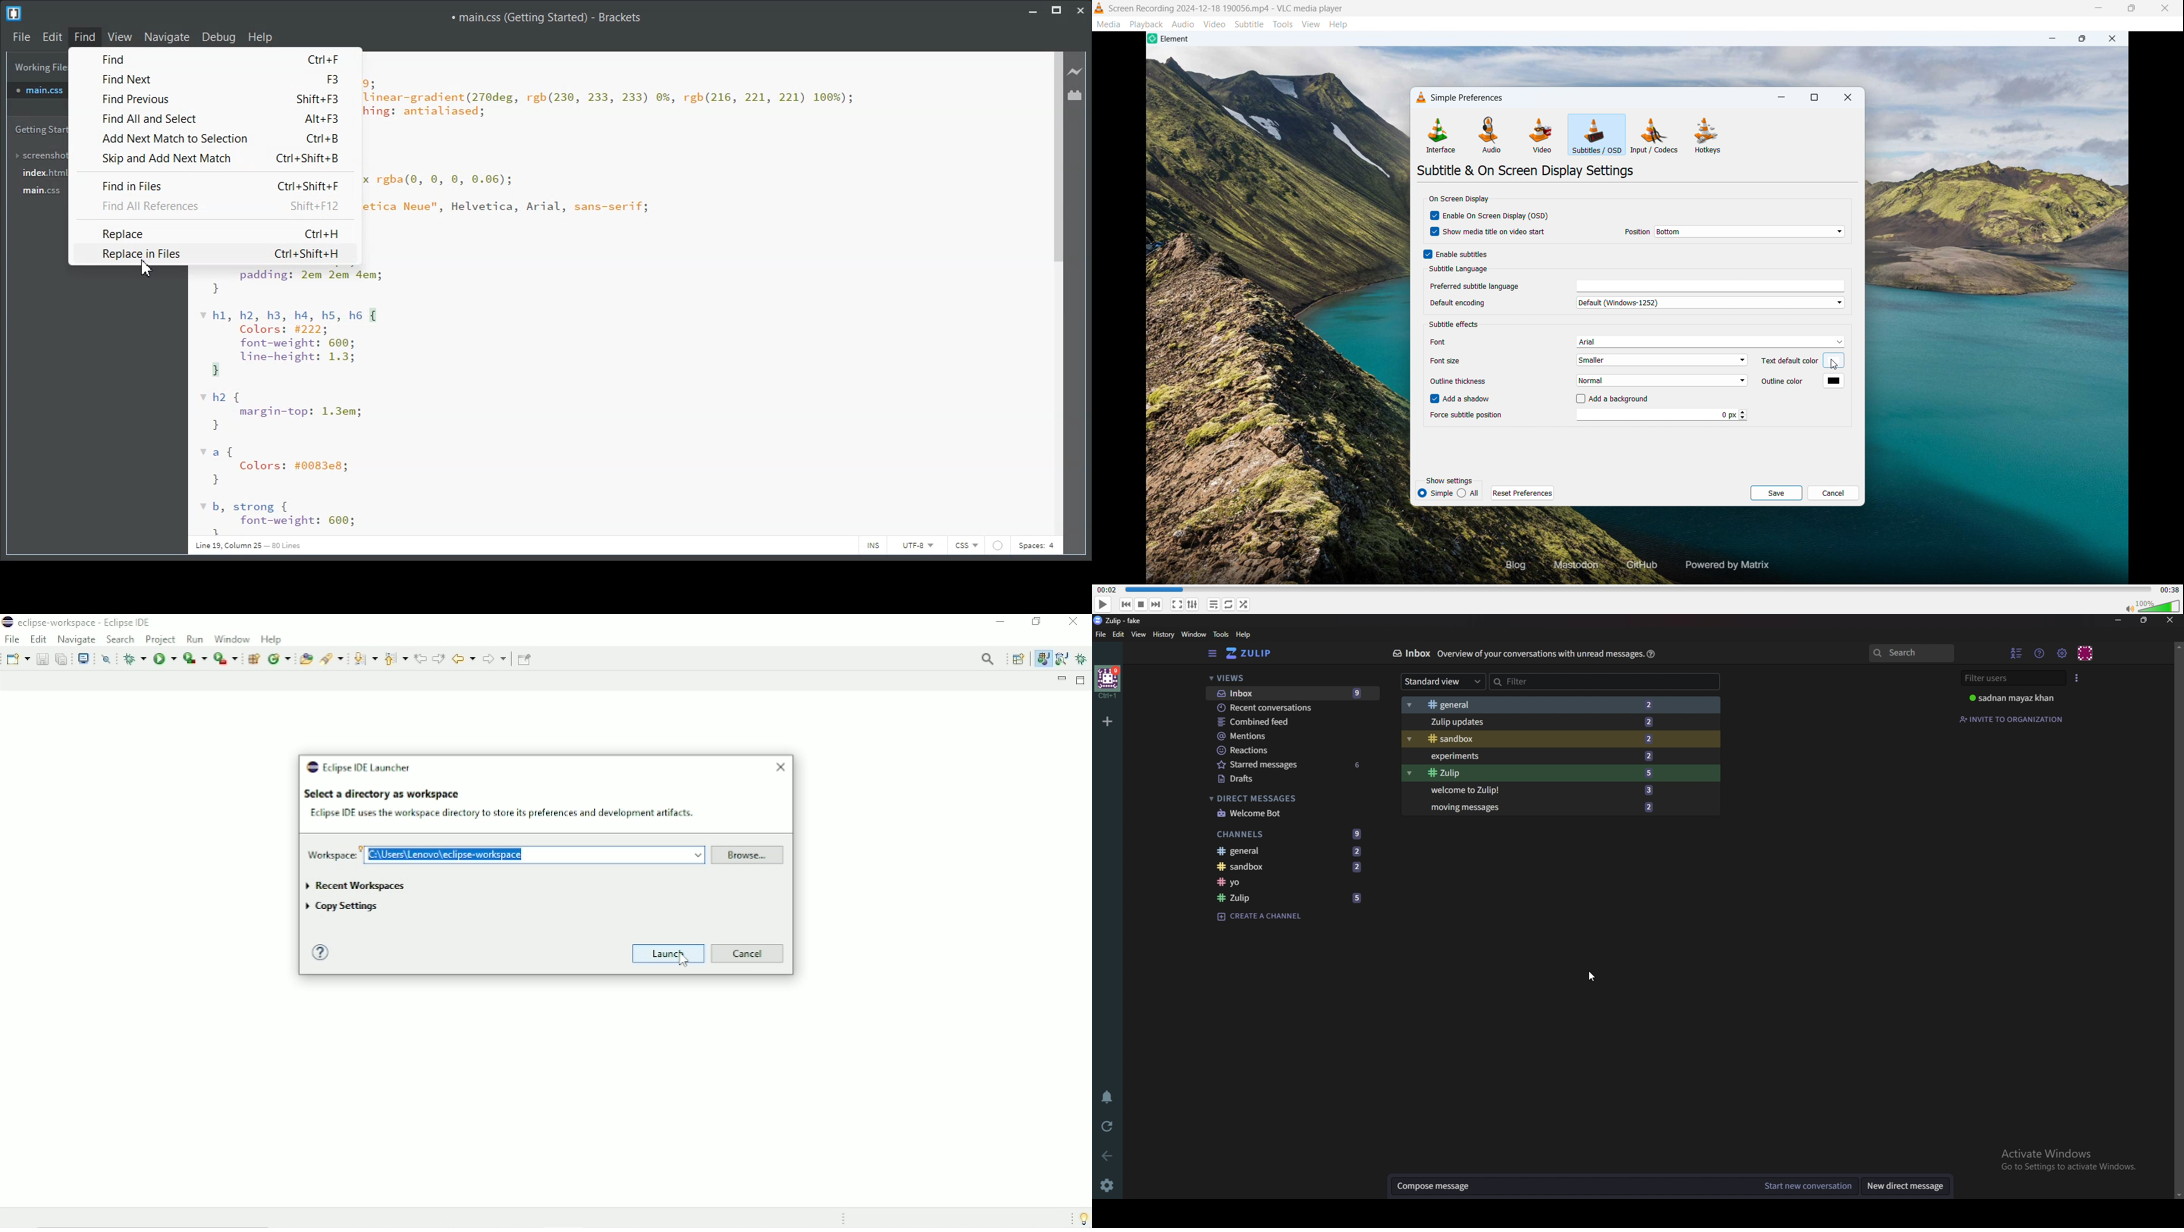 This screenshot has width=2184, height=1232. I want to click on code, so click(613, 149).